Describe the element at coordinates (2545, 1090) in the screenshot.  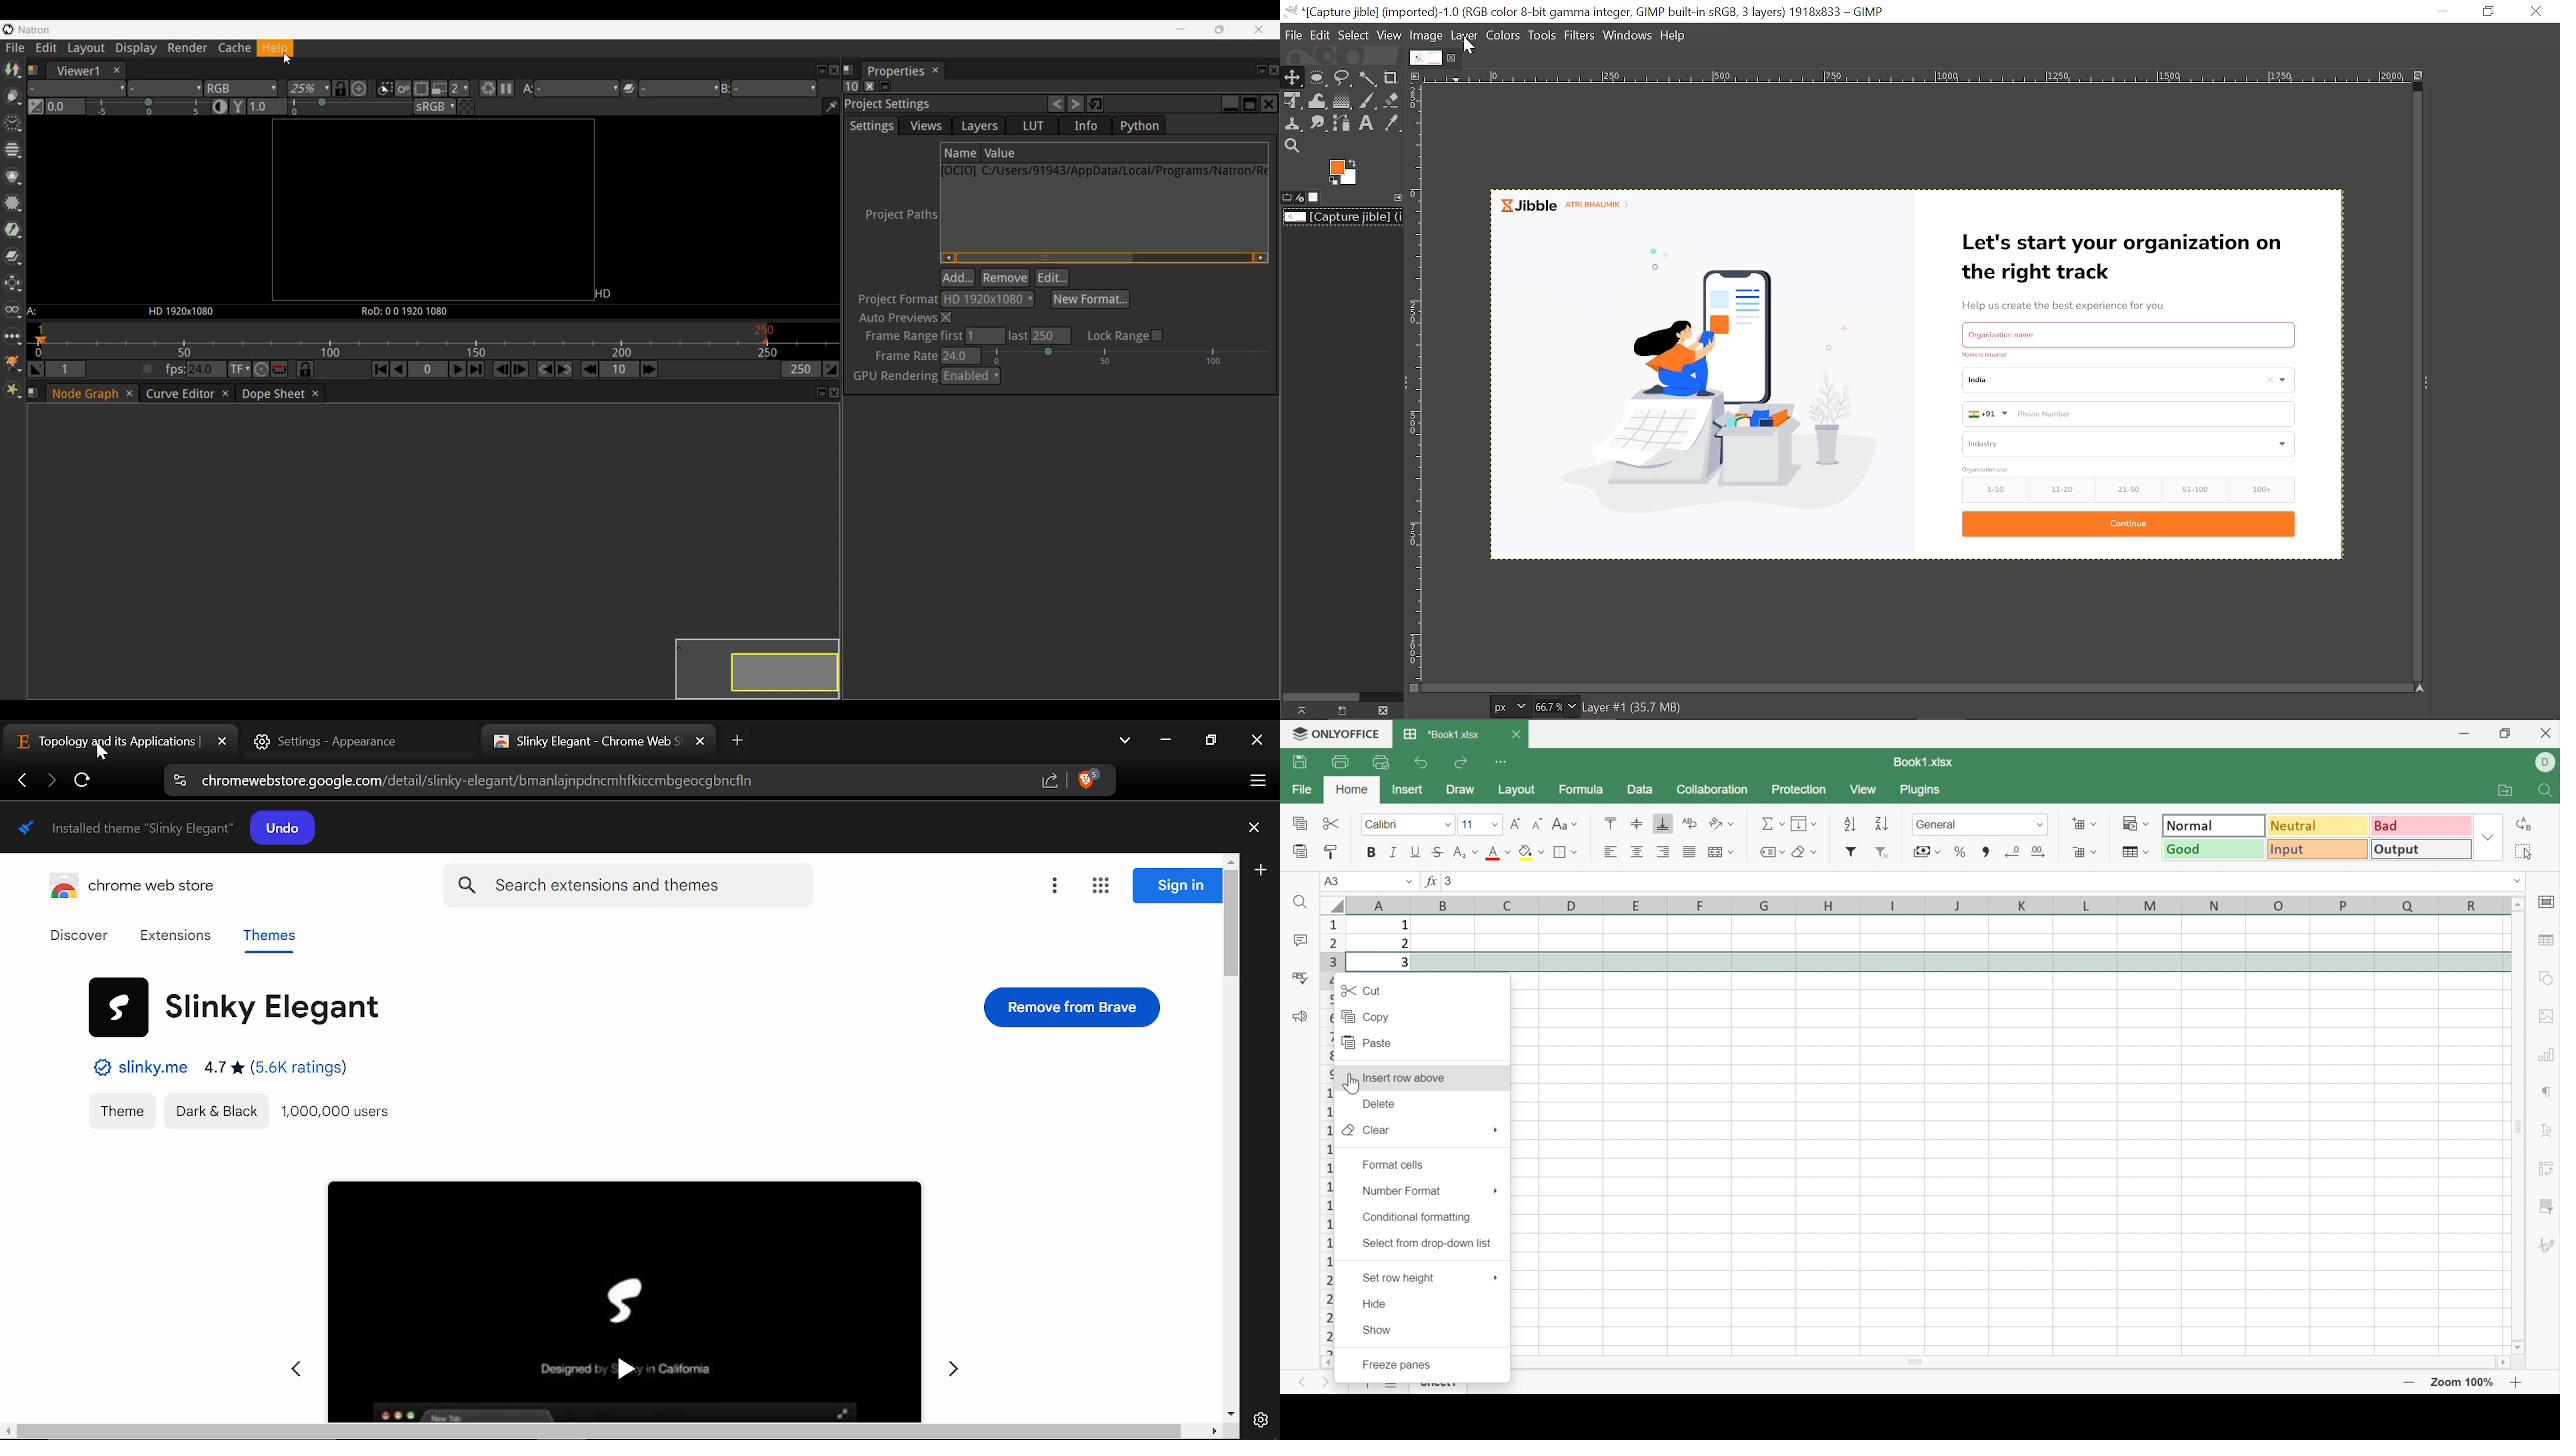
I see `Paragraph settings` at that location.